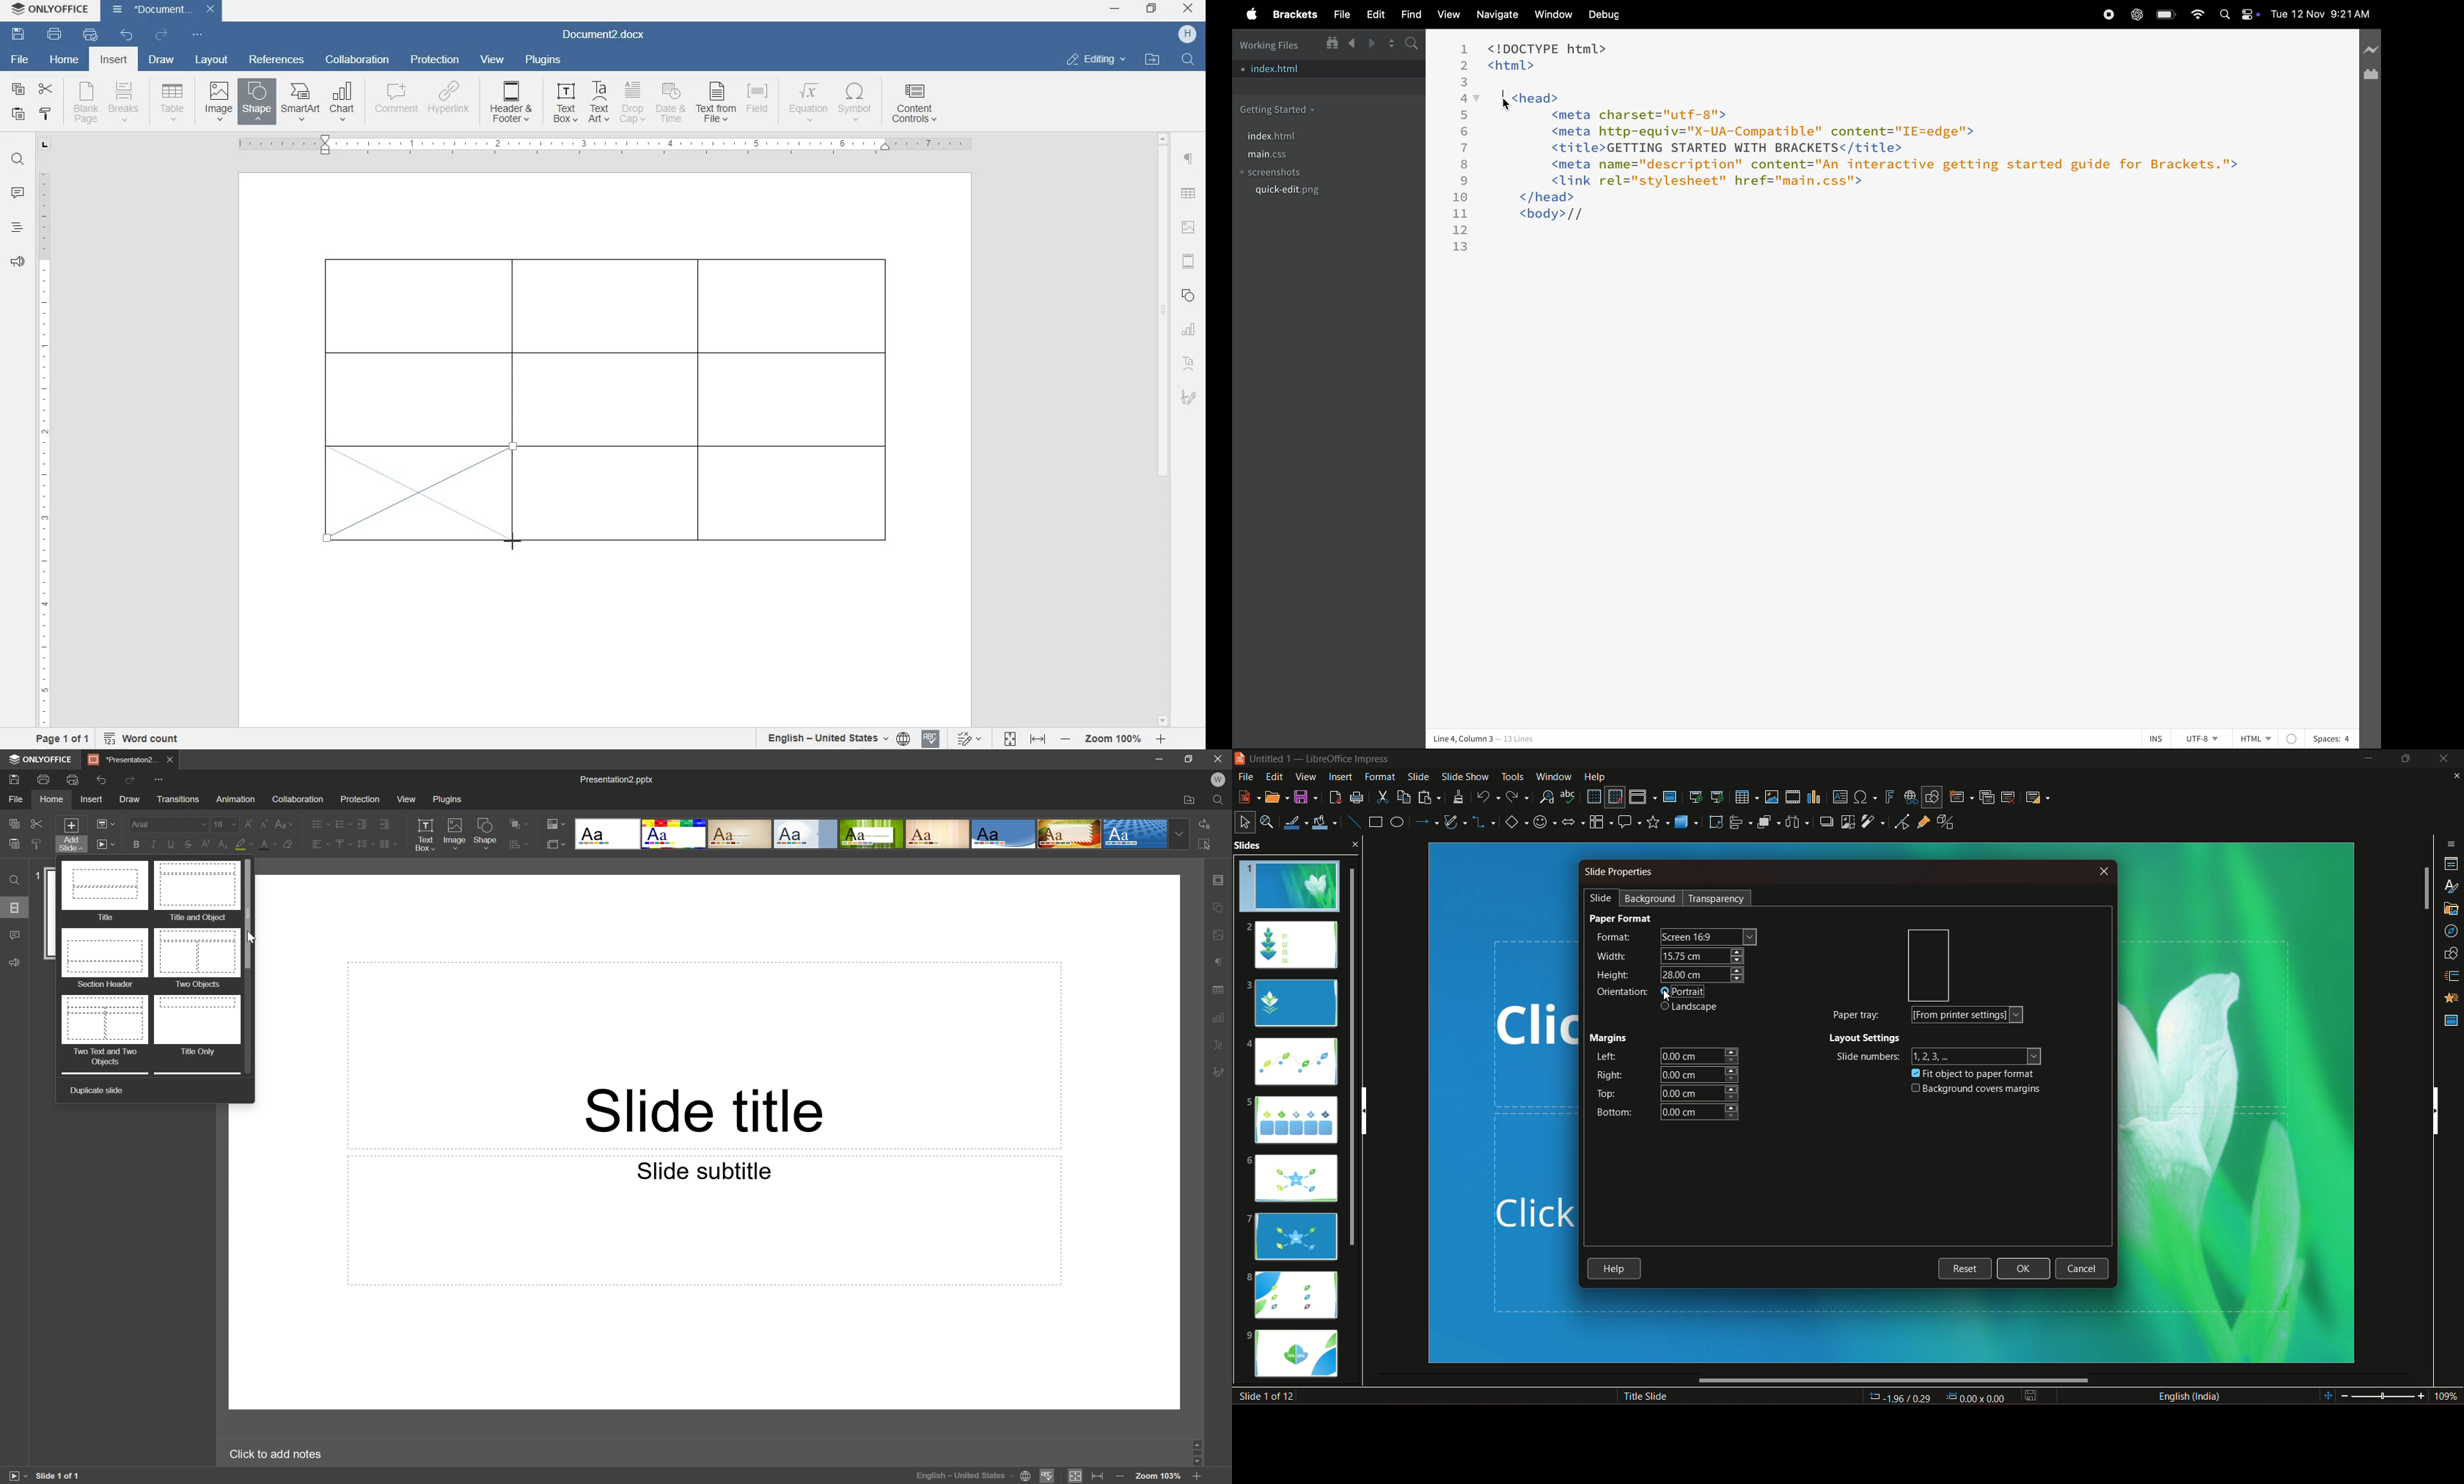 Image resolution: width=2464 pixels, height=1484 pixels. I want to click on Find, so click(1220, 799).